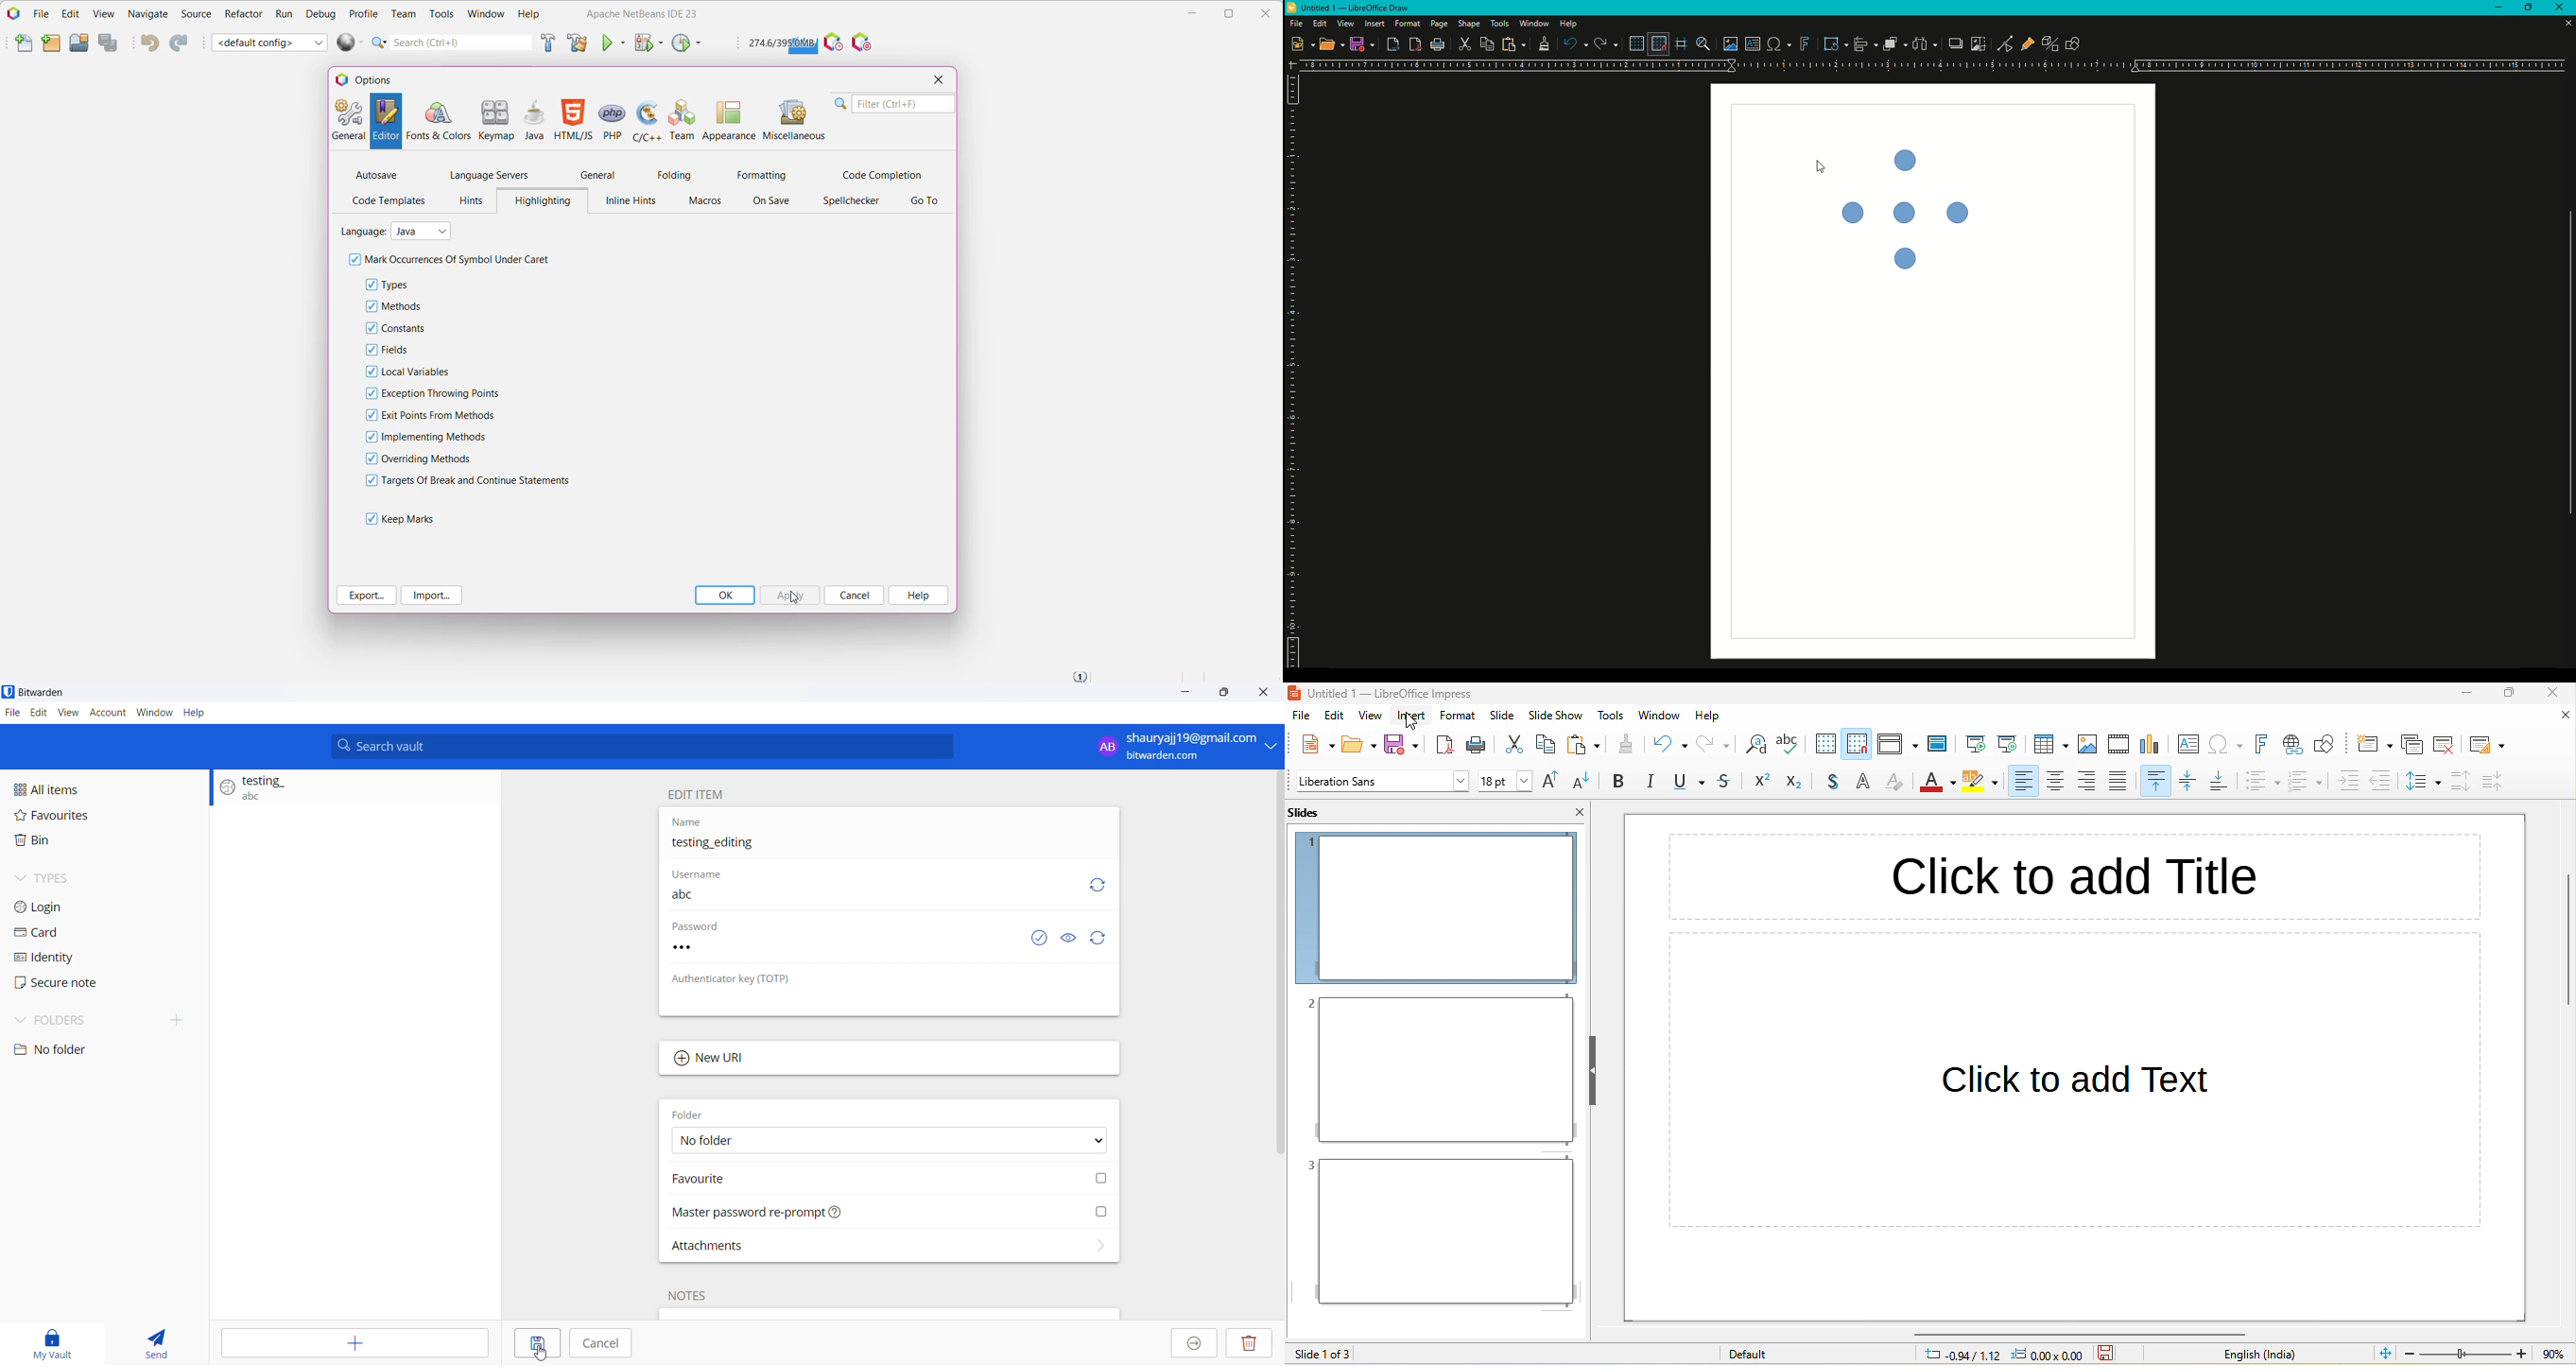  Describe the element at coordinates (2527, 8) in the screenshot. I see `Restore` at that location.